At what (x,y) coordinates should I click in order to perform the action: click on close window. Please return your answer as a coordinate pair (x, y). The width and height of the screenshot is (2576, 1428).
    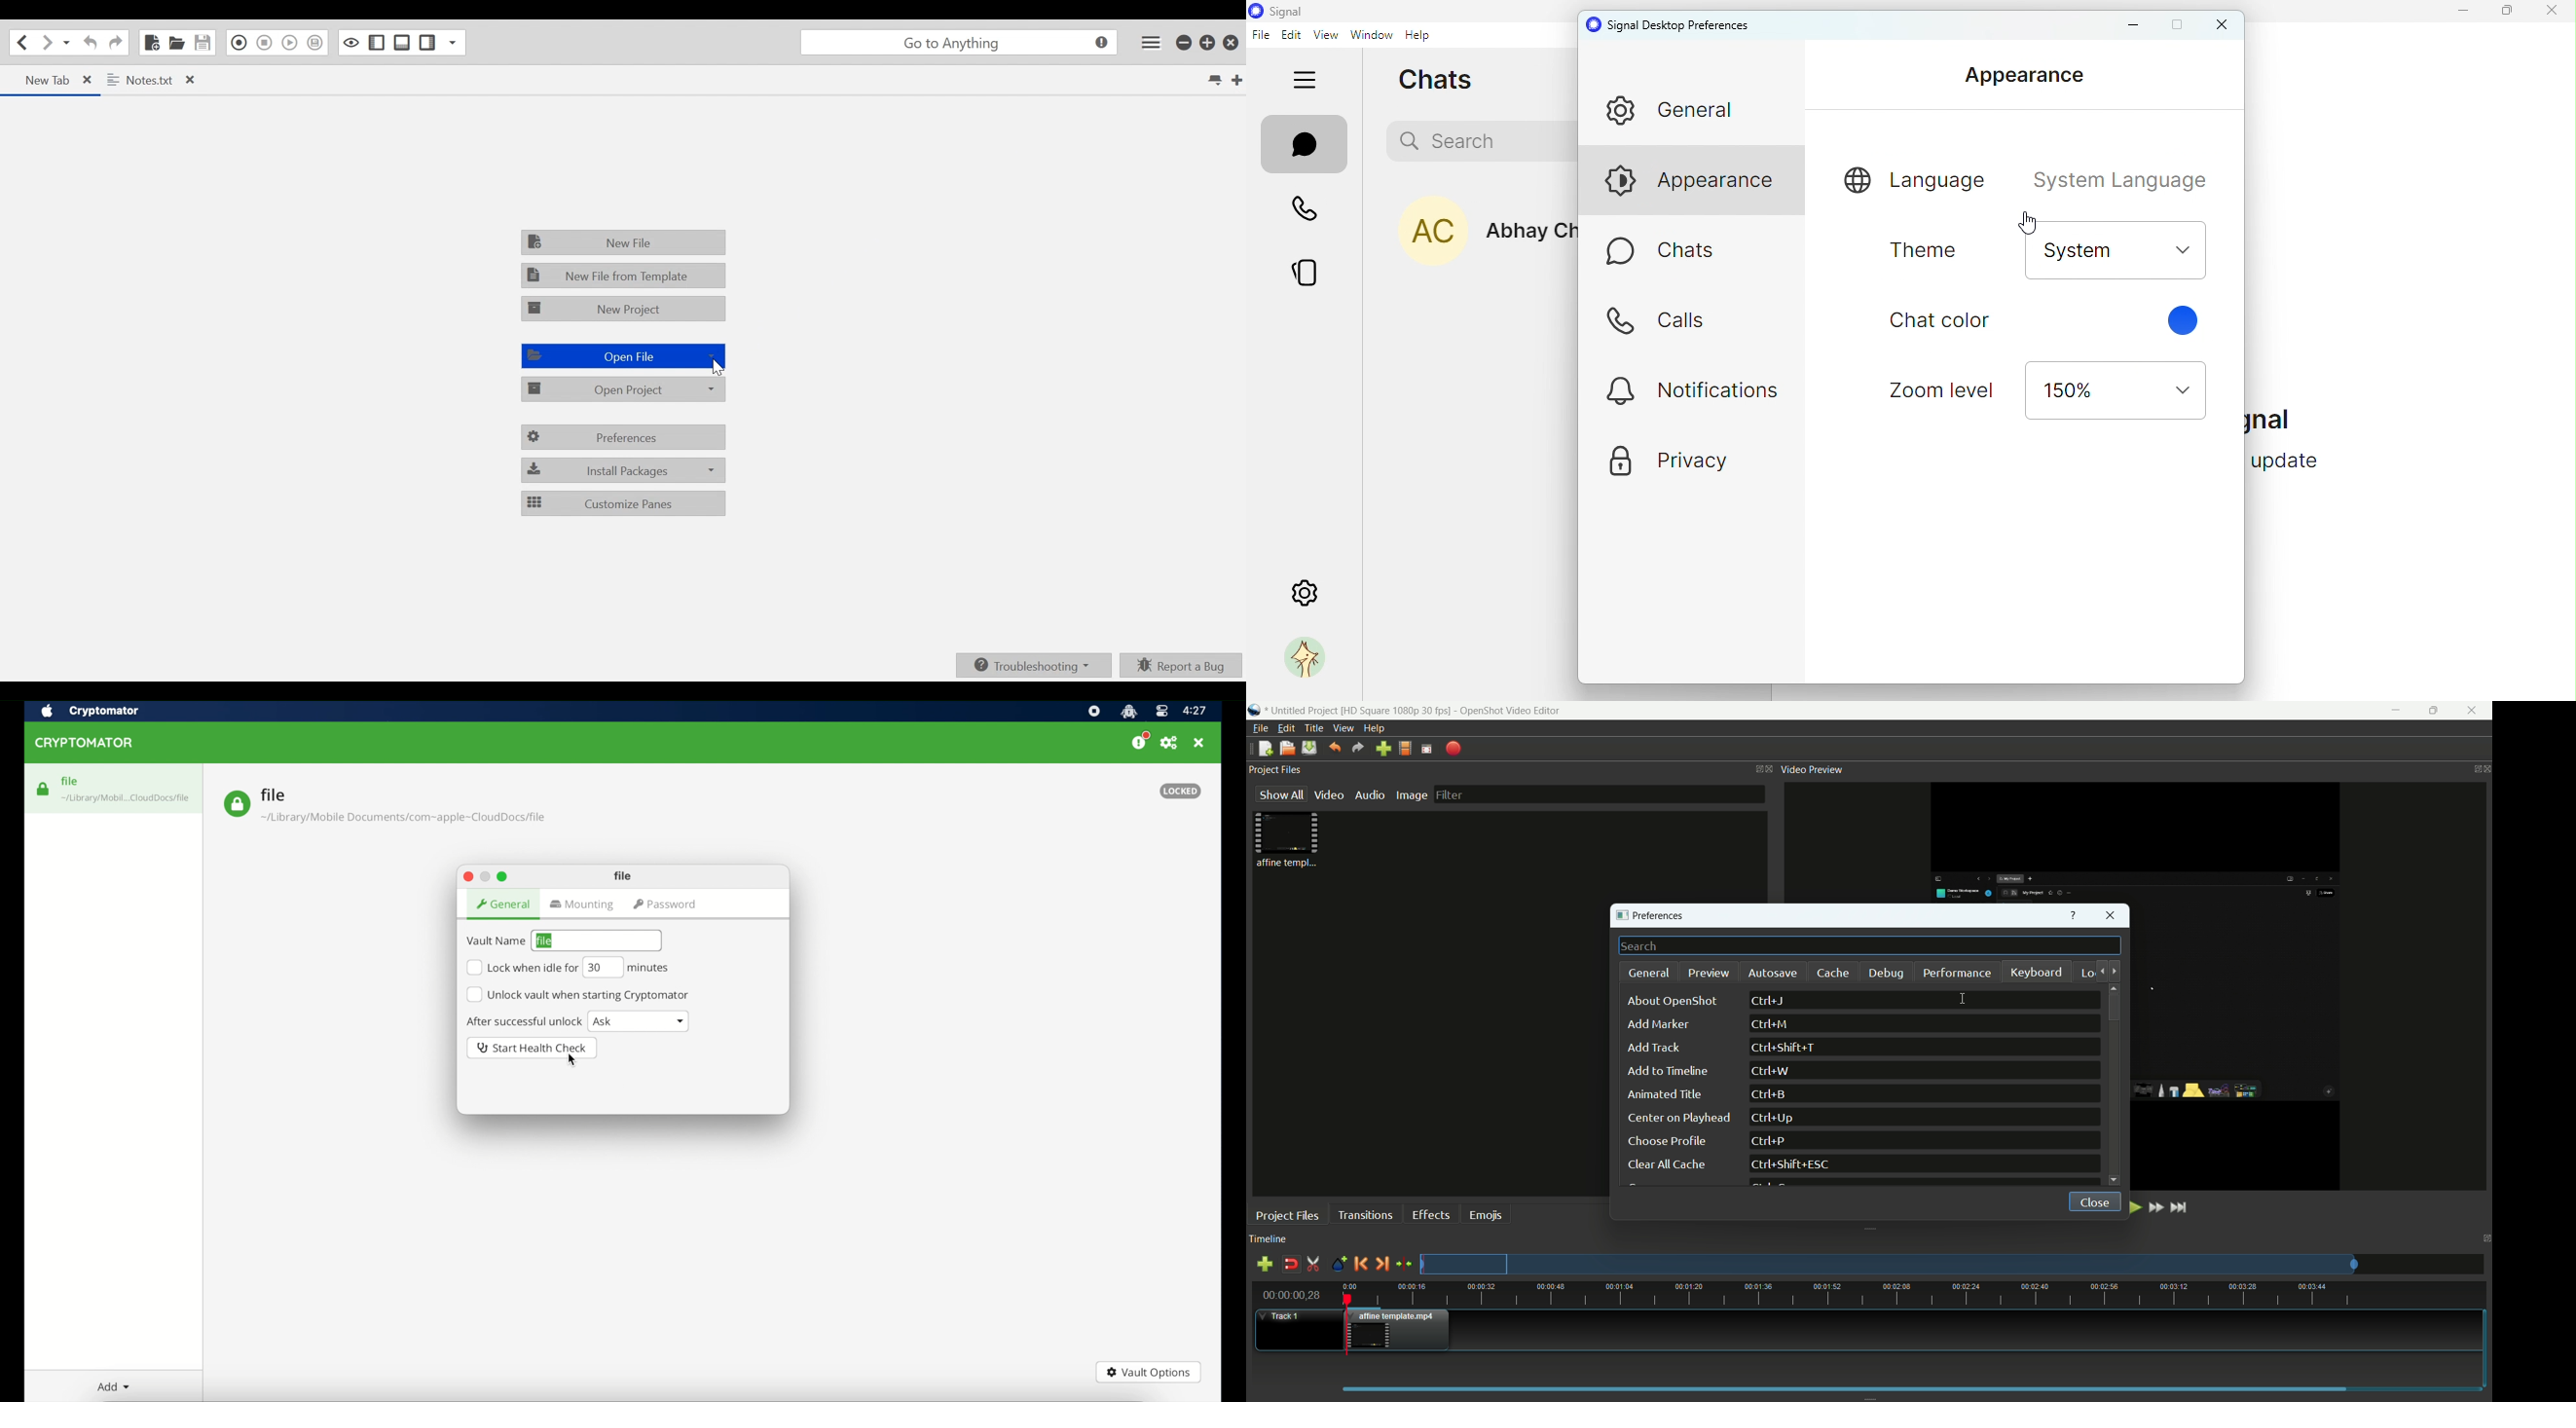
    Looking at the image, I should click on (2111, 917).